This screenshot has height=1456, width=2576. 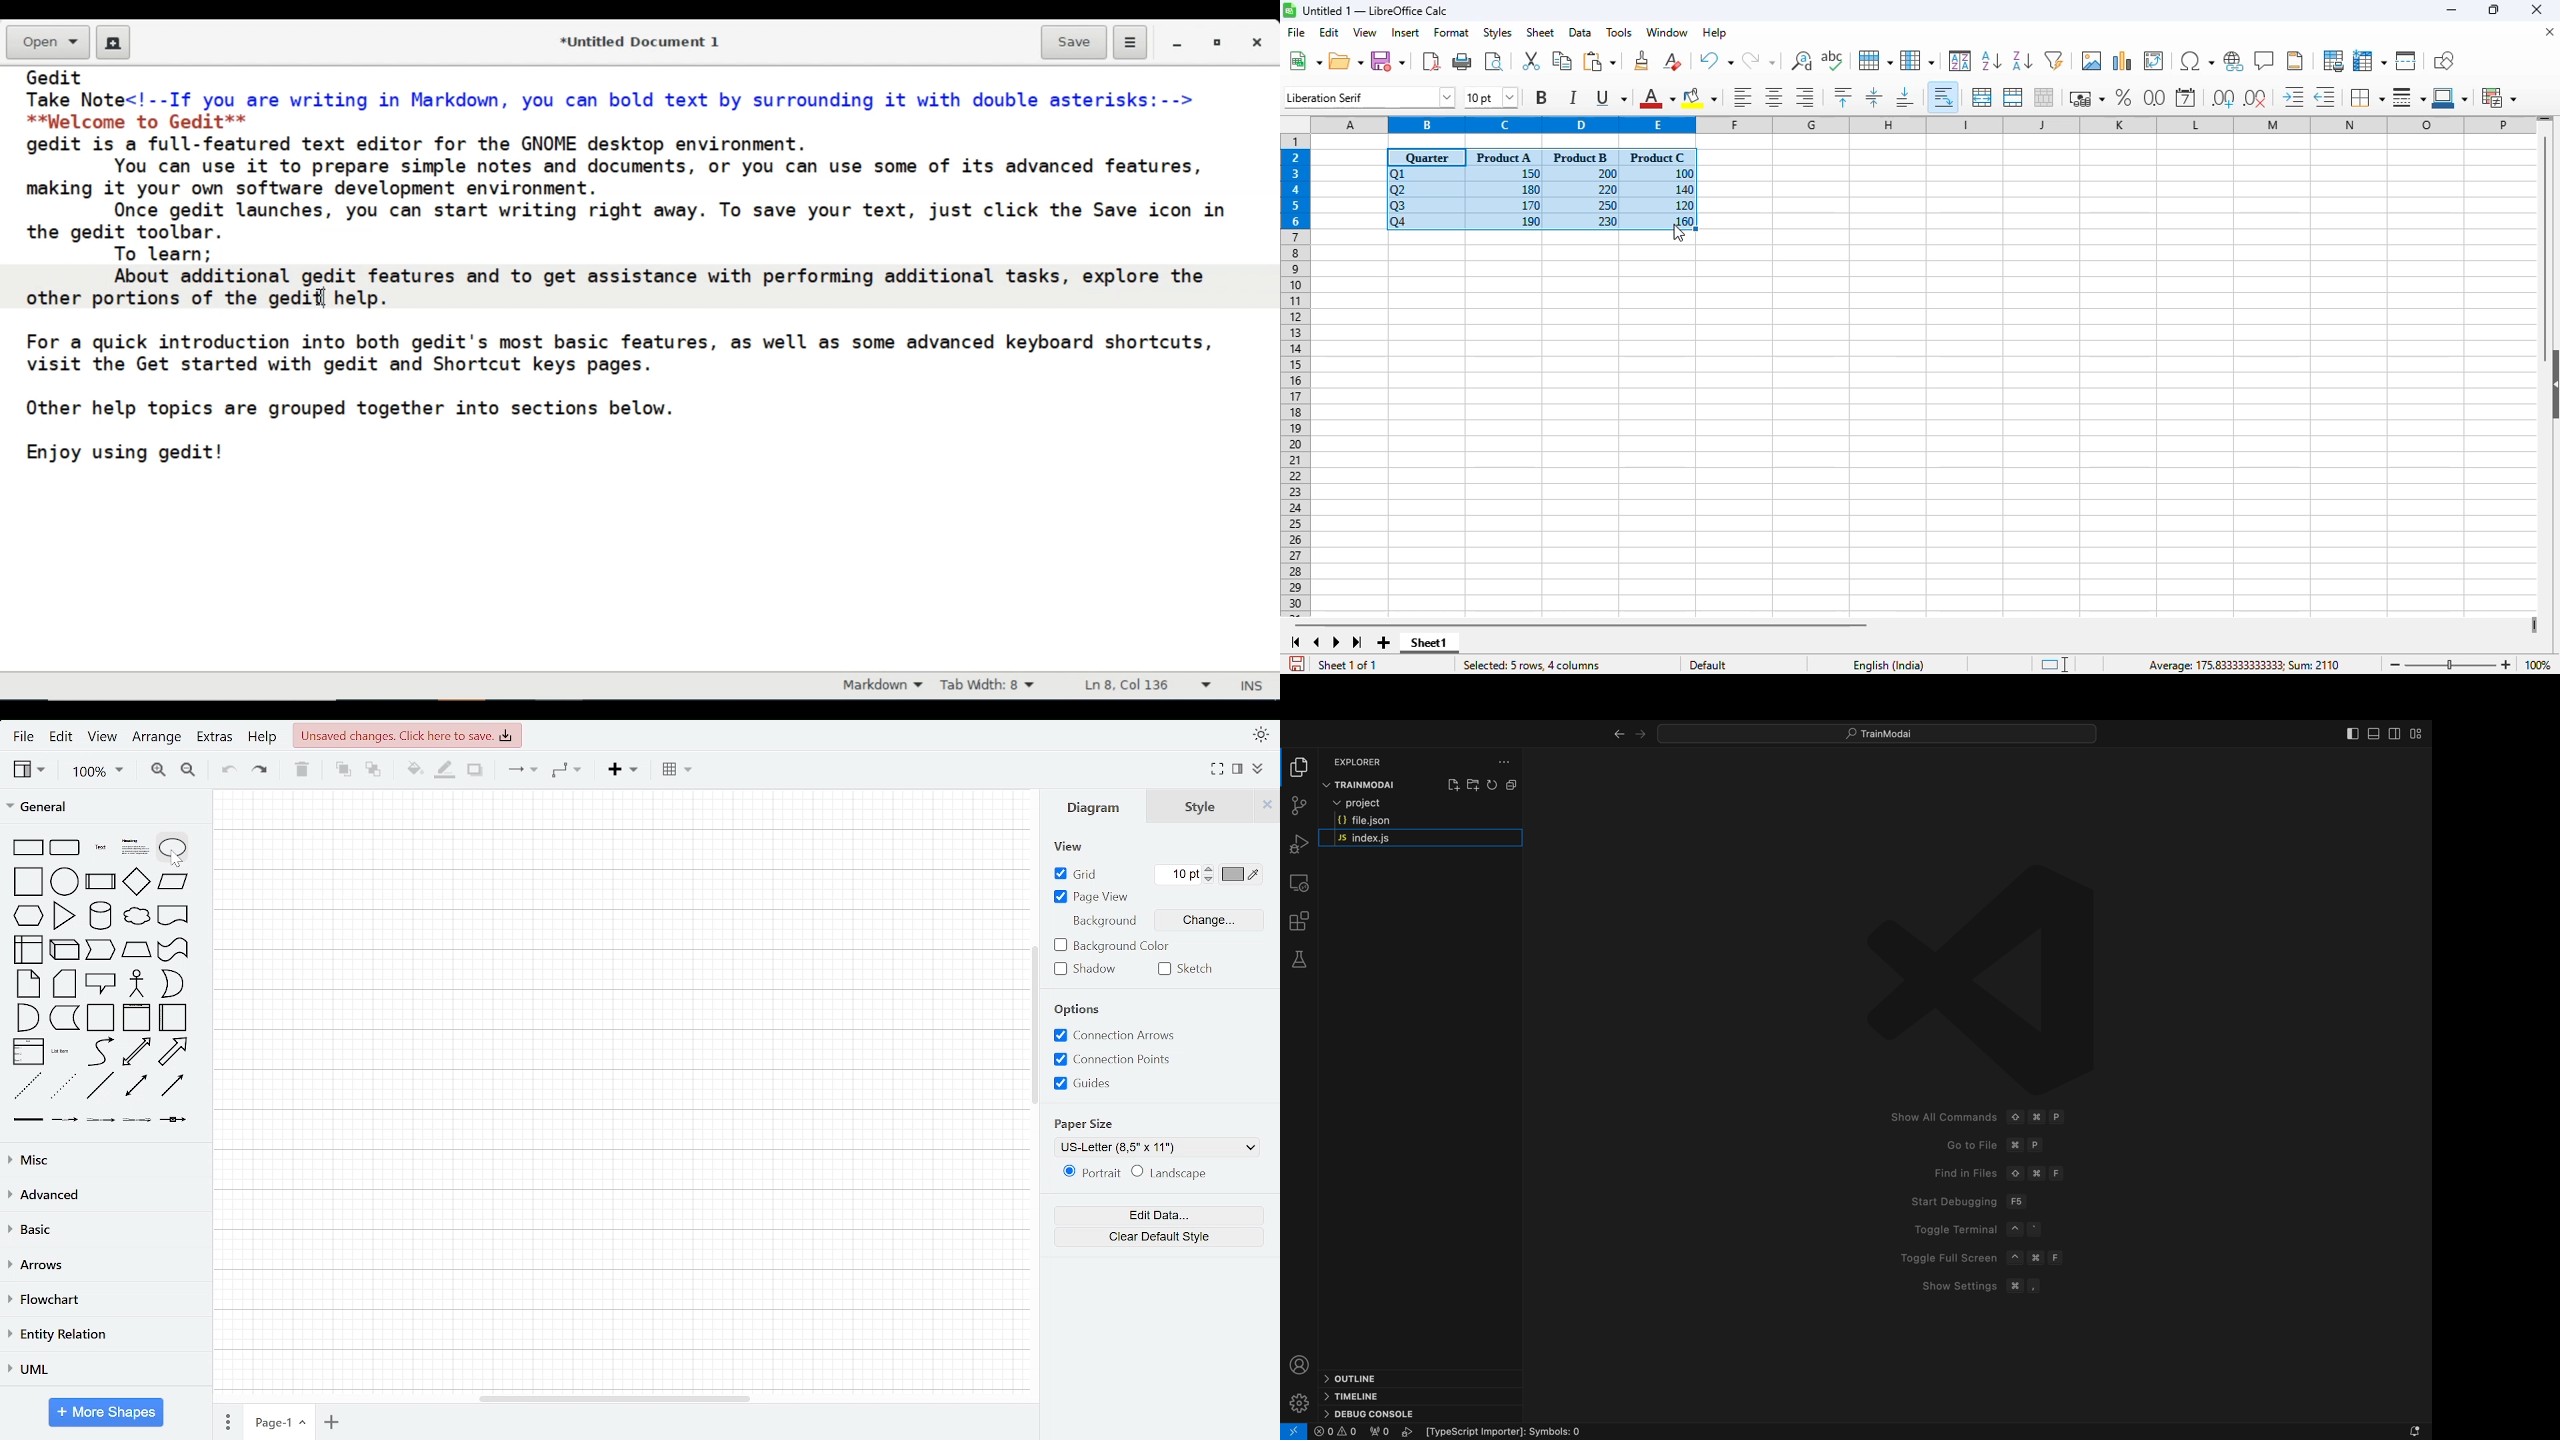 I want to click on row, so click(x=1876, y=61).